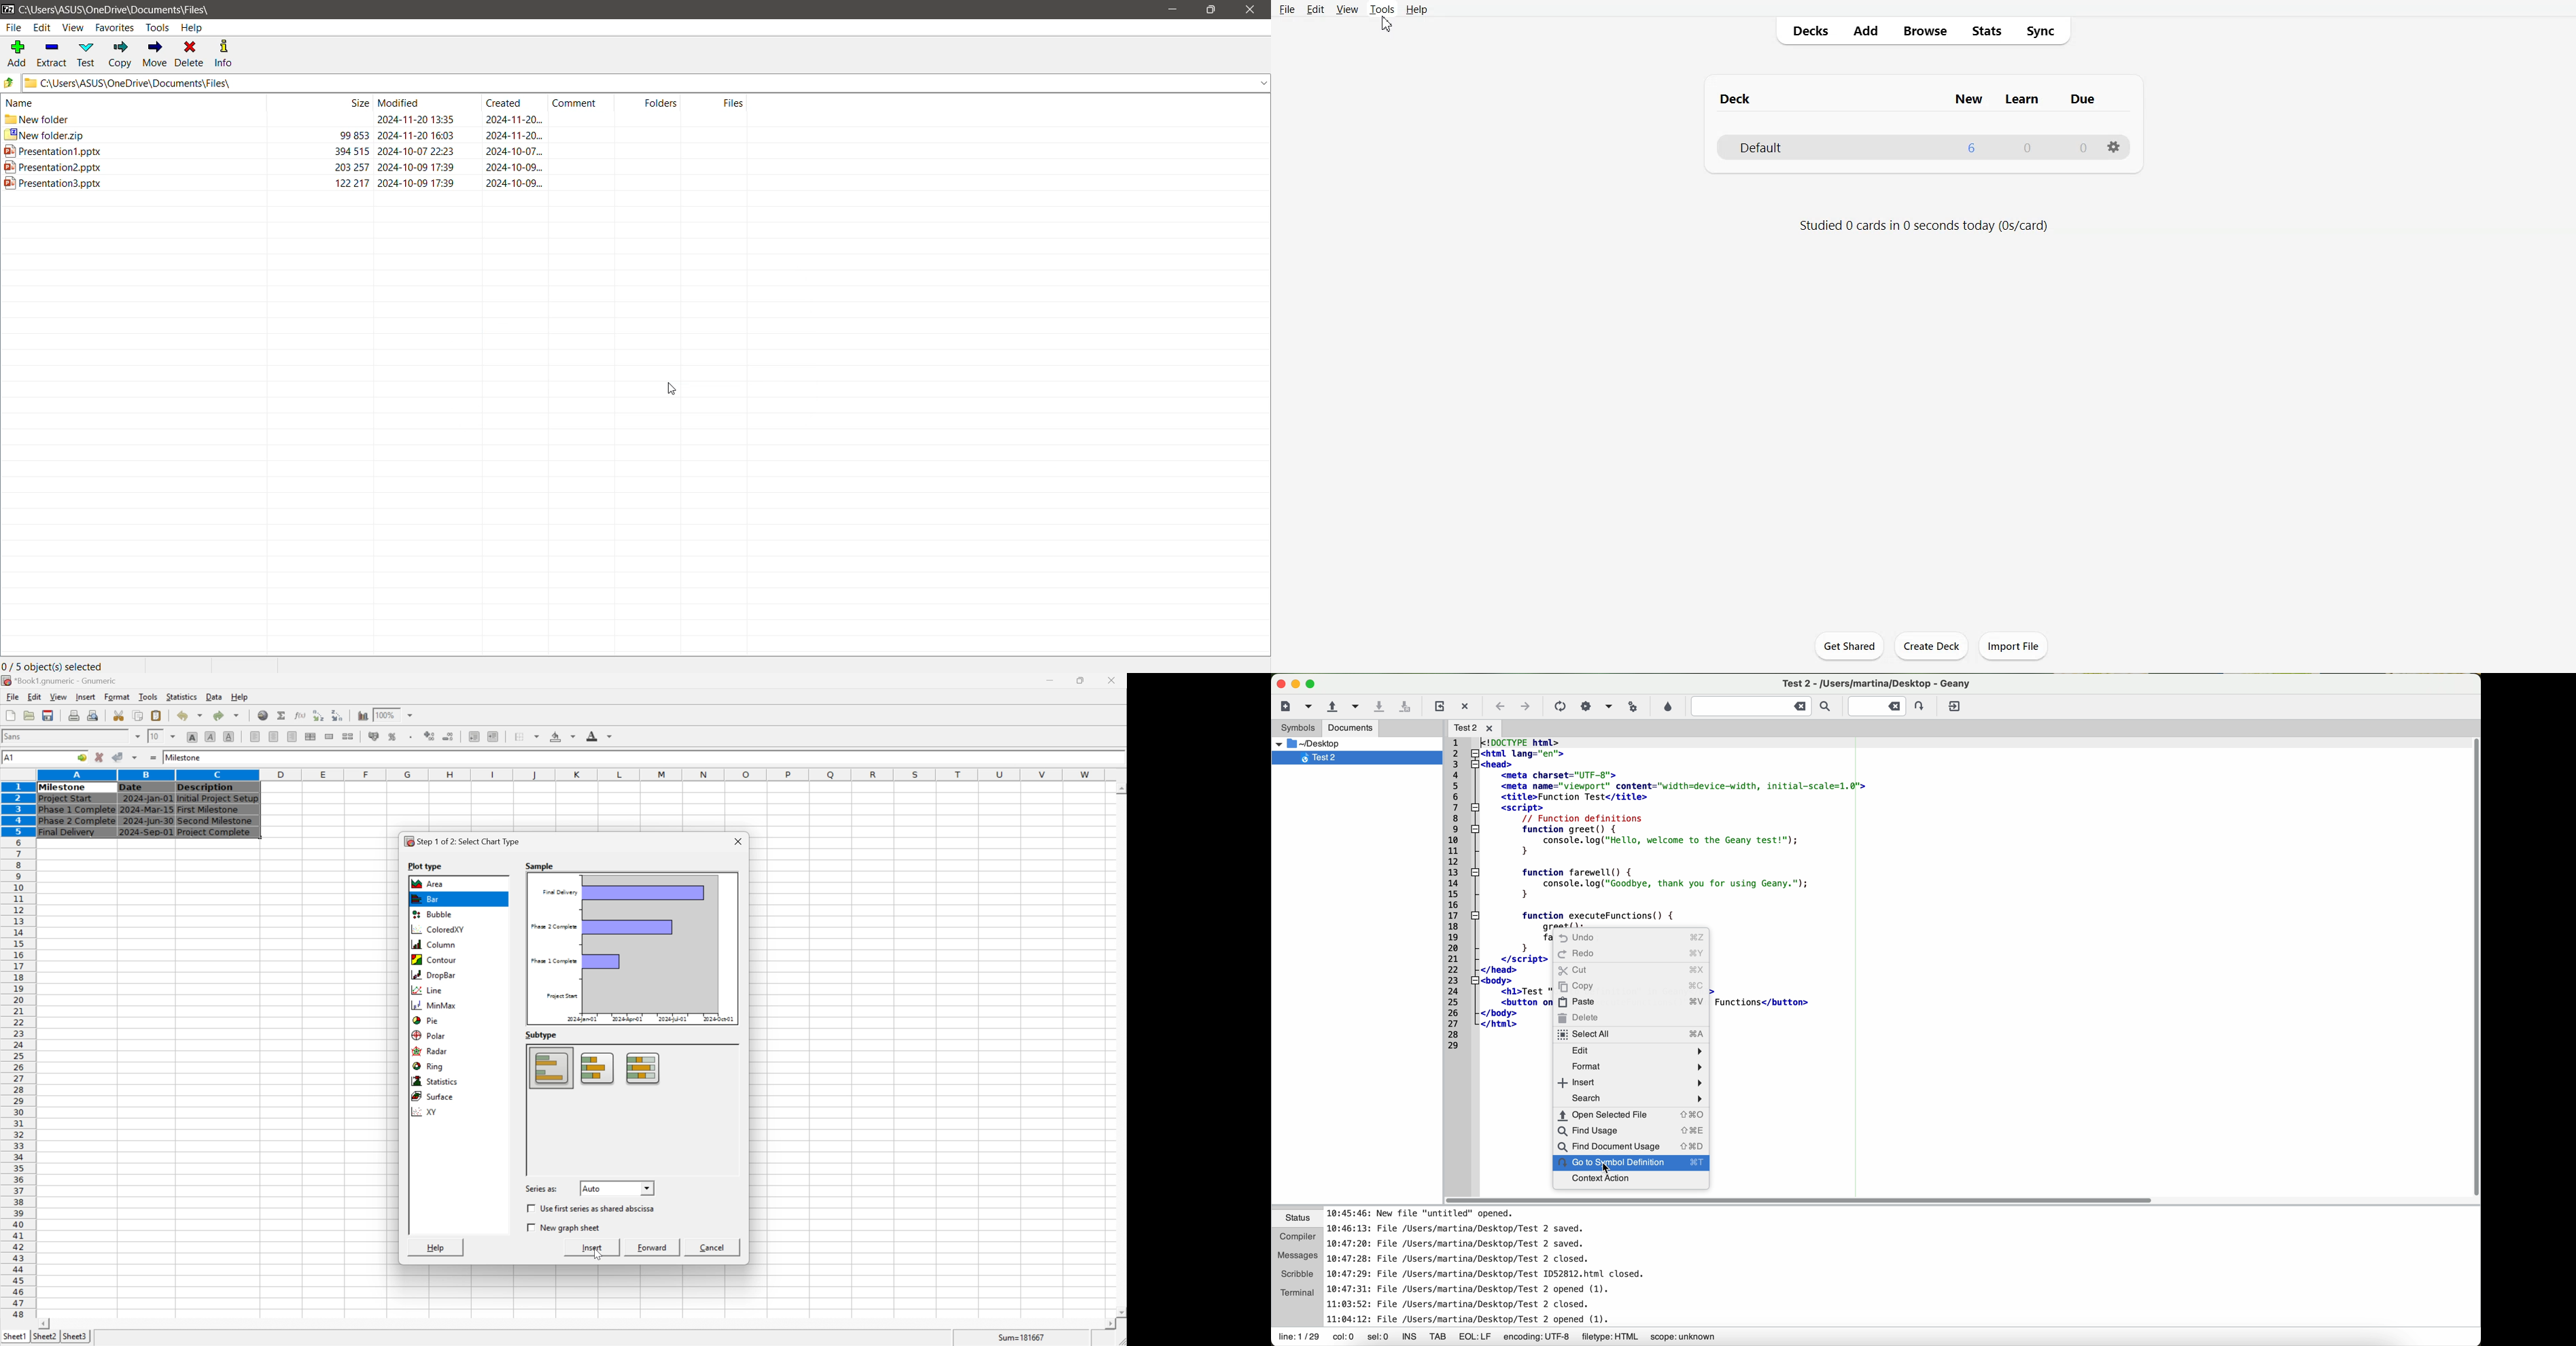  Describe the element at coordinates (430, 884) in the screenshot. I see `area` at that location.